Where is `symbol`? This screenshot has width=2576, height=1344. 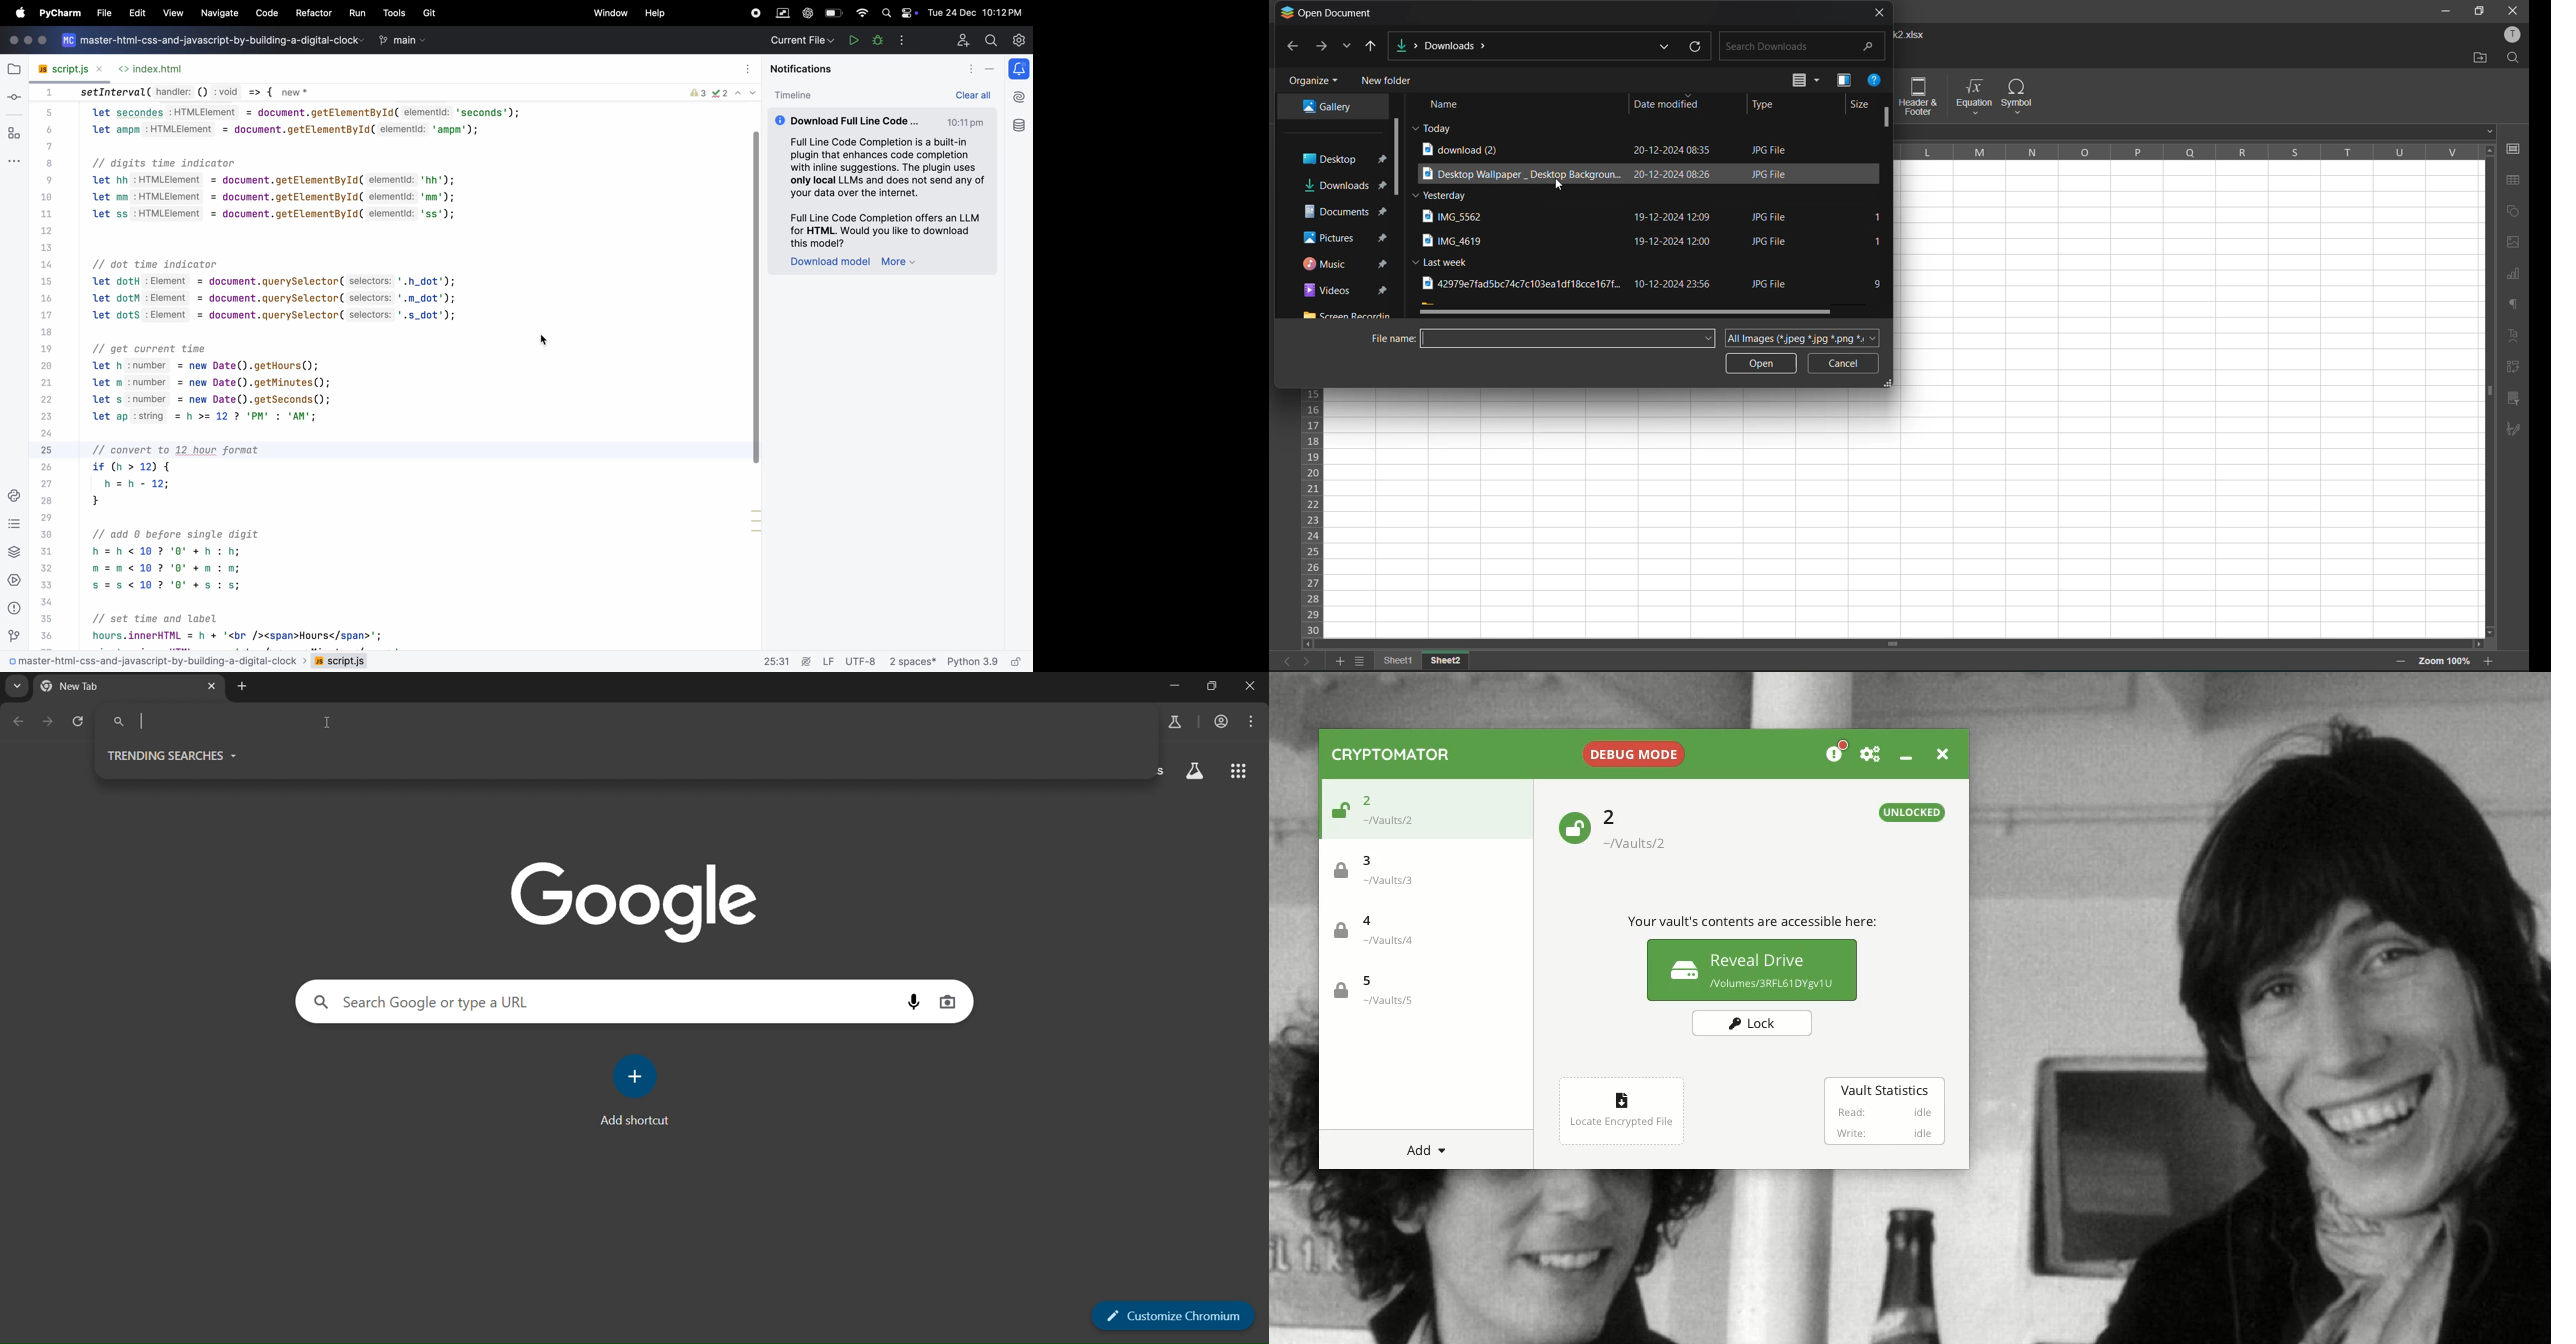 symbol is located at coordinates (2016, 96).